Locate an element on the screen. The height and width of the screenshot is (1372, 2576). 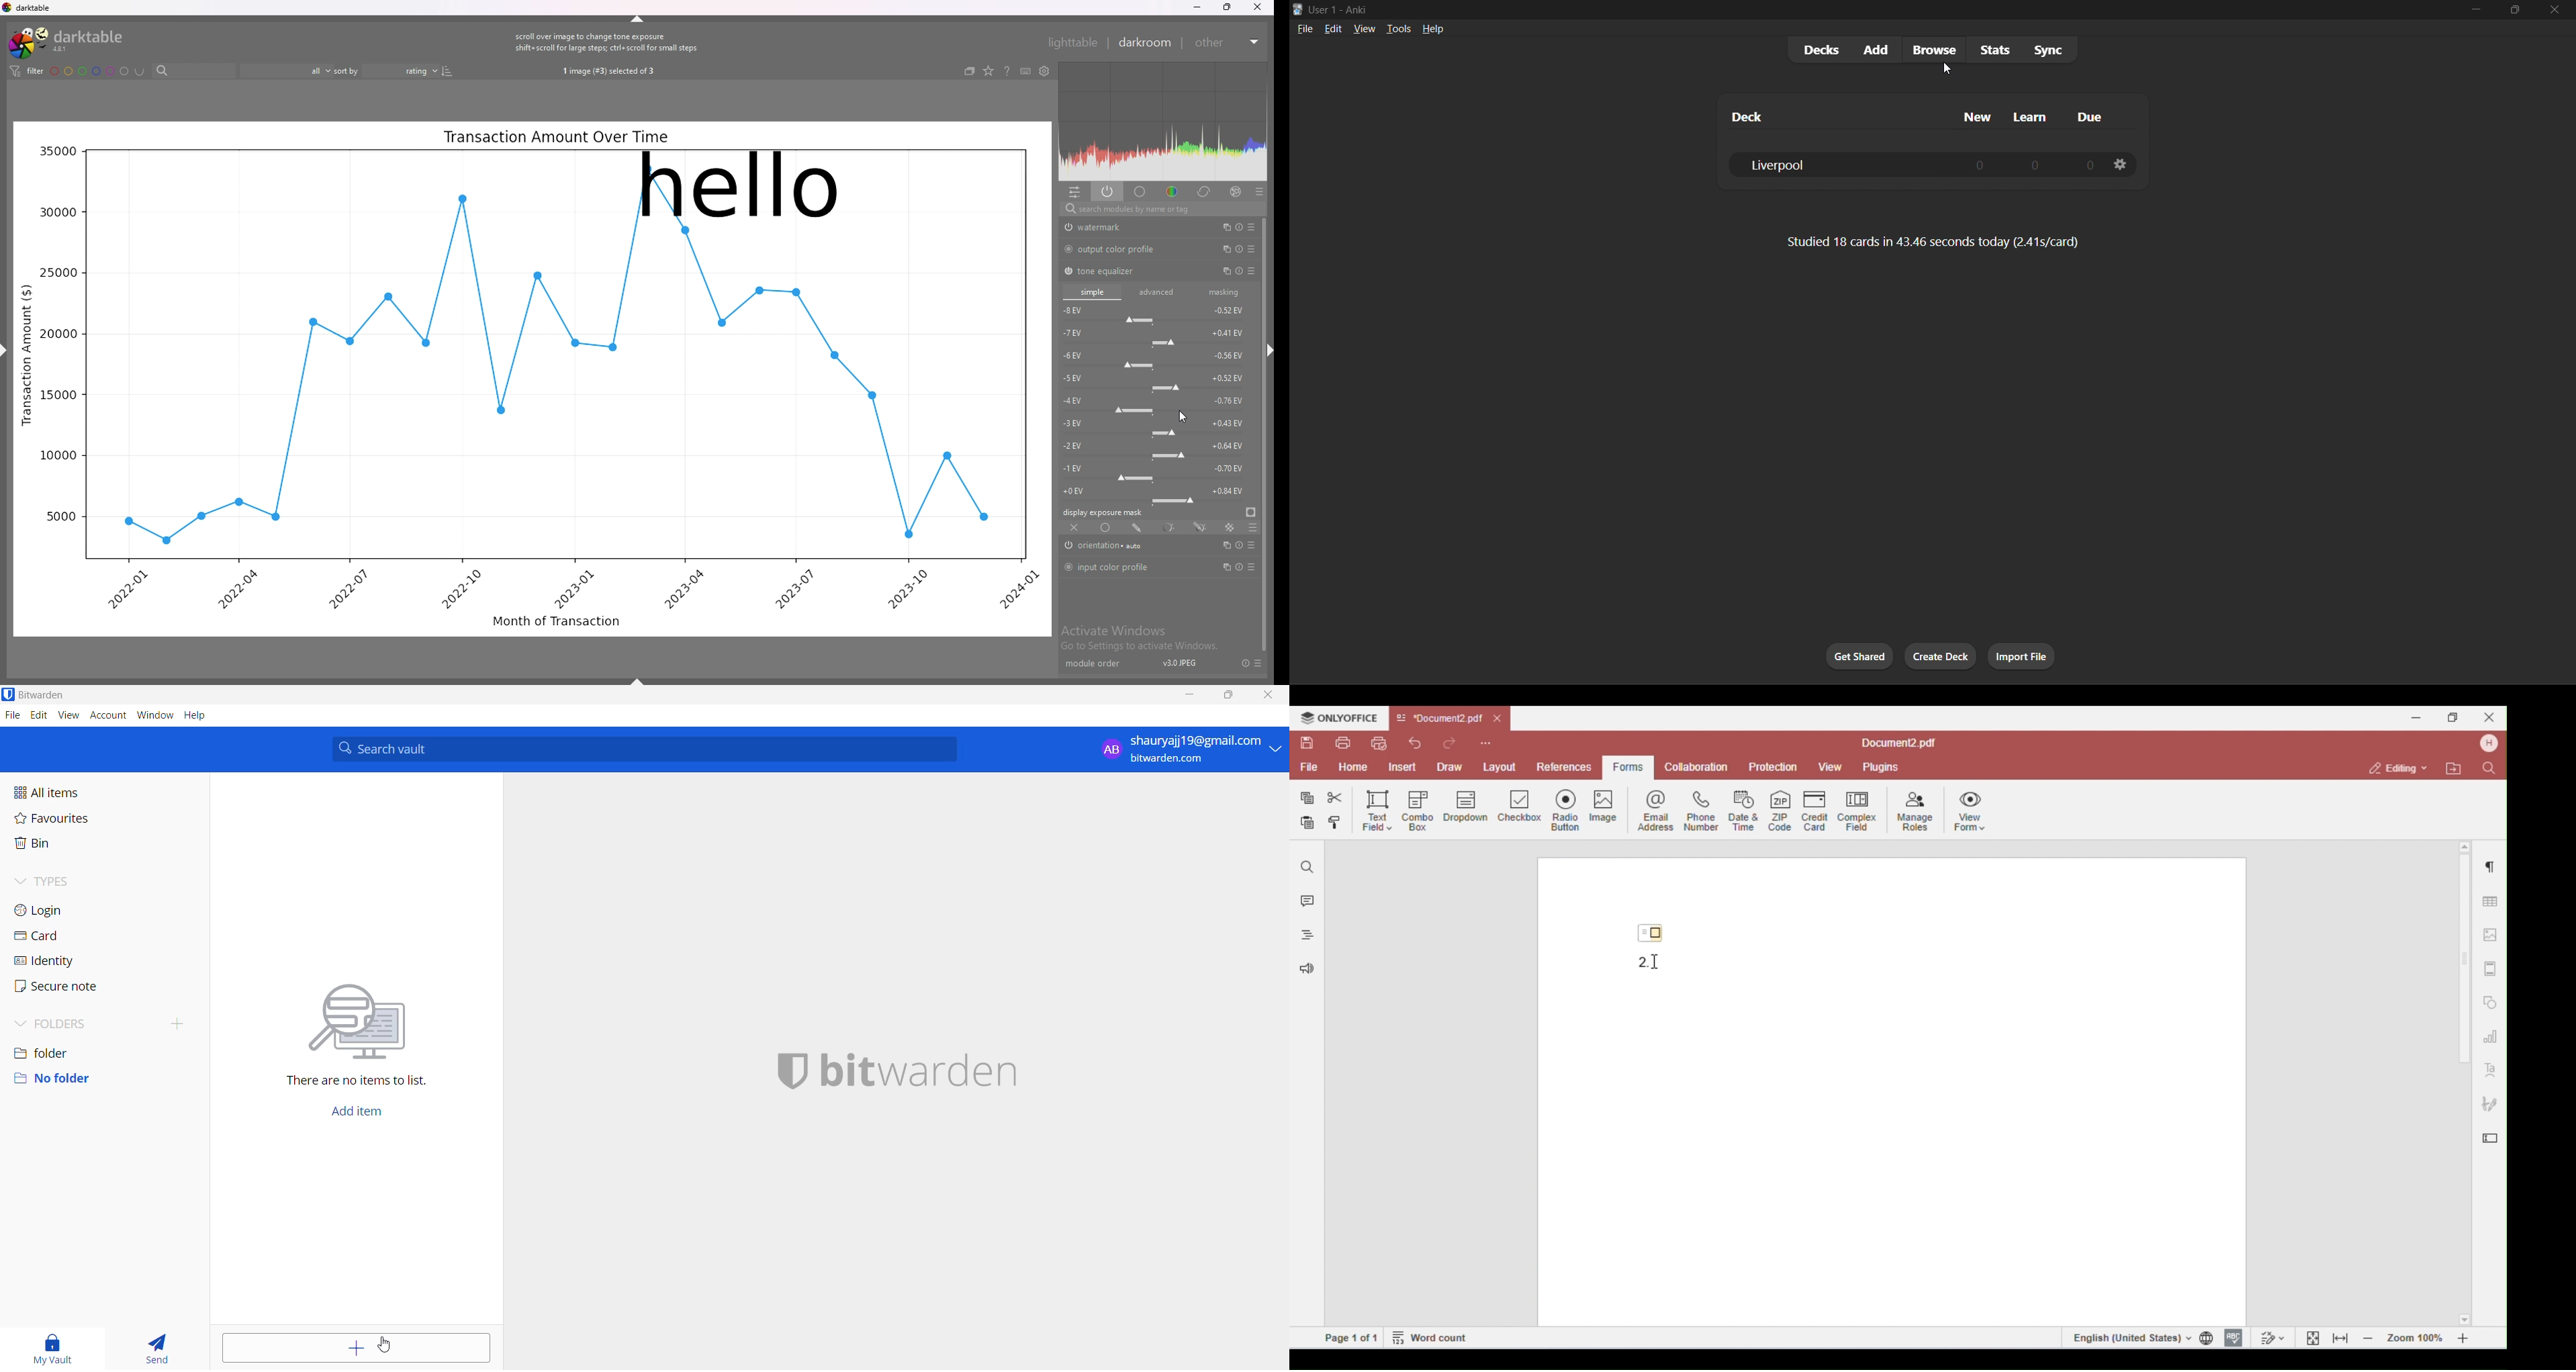
tools is located at coordinates (1398, 30).